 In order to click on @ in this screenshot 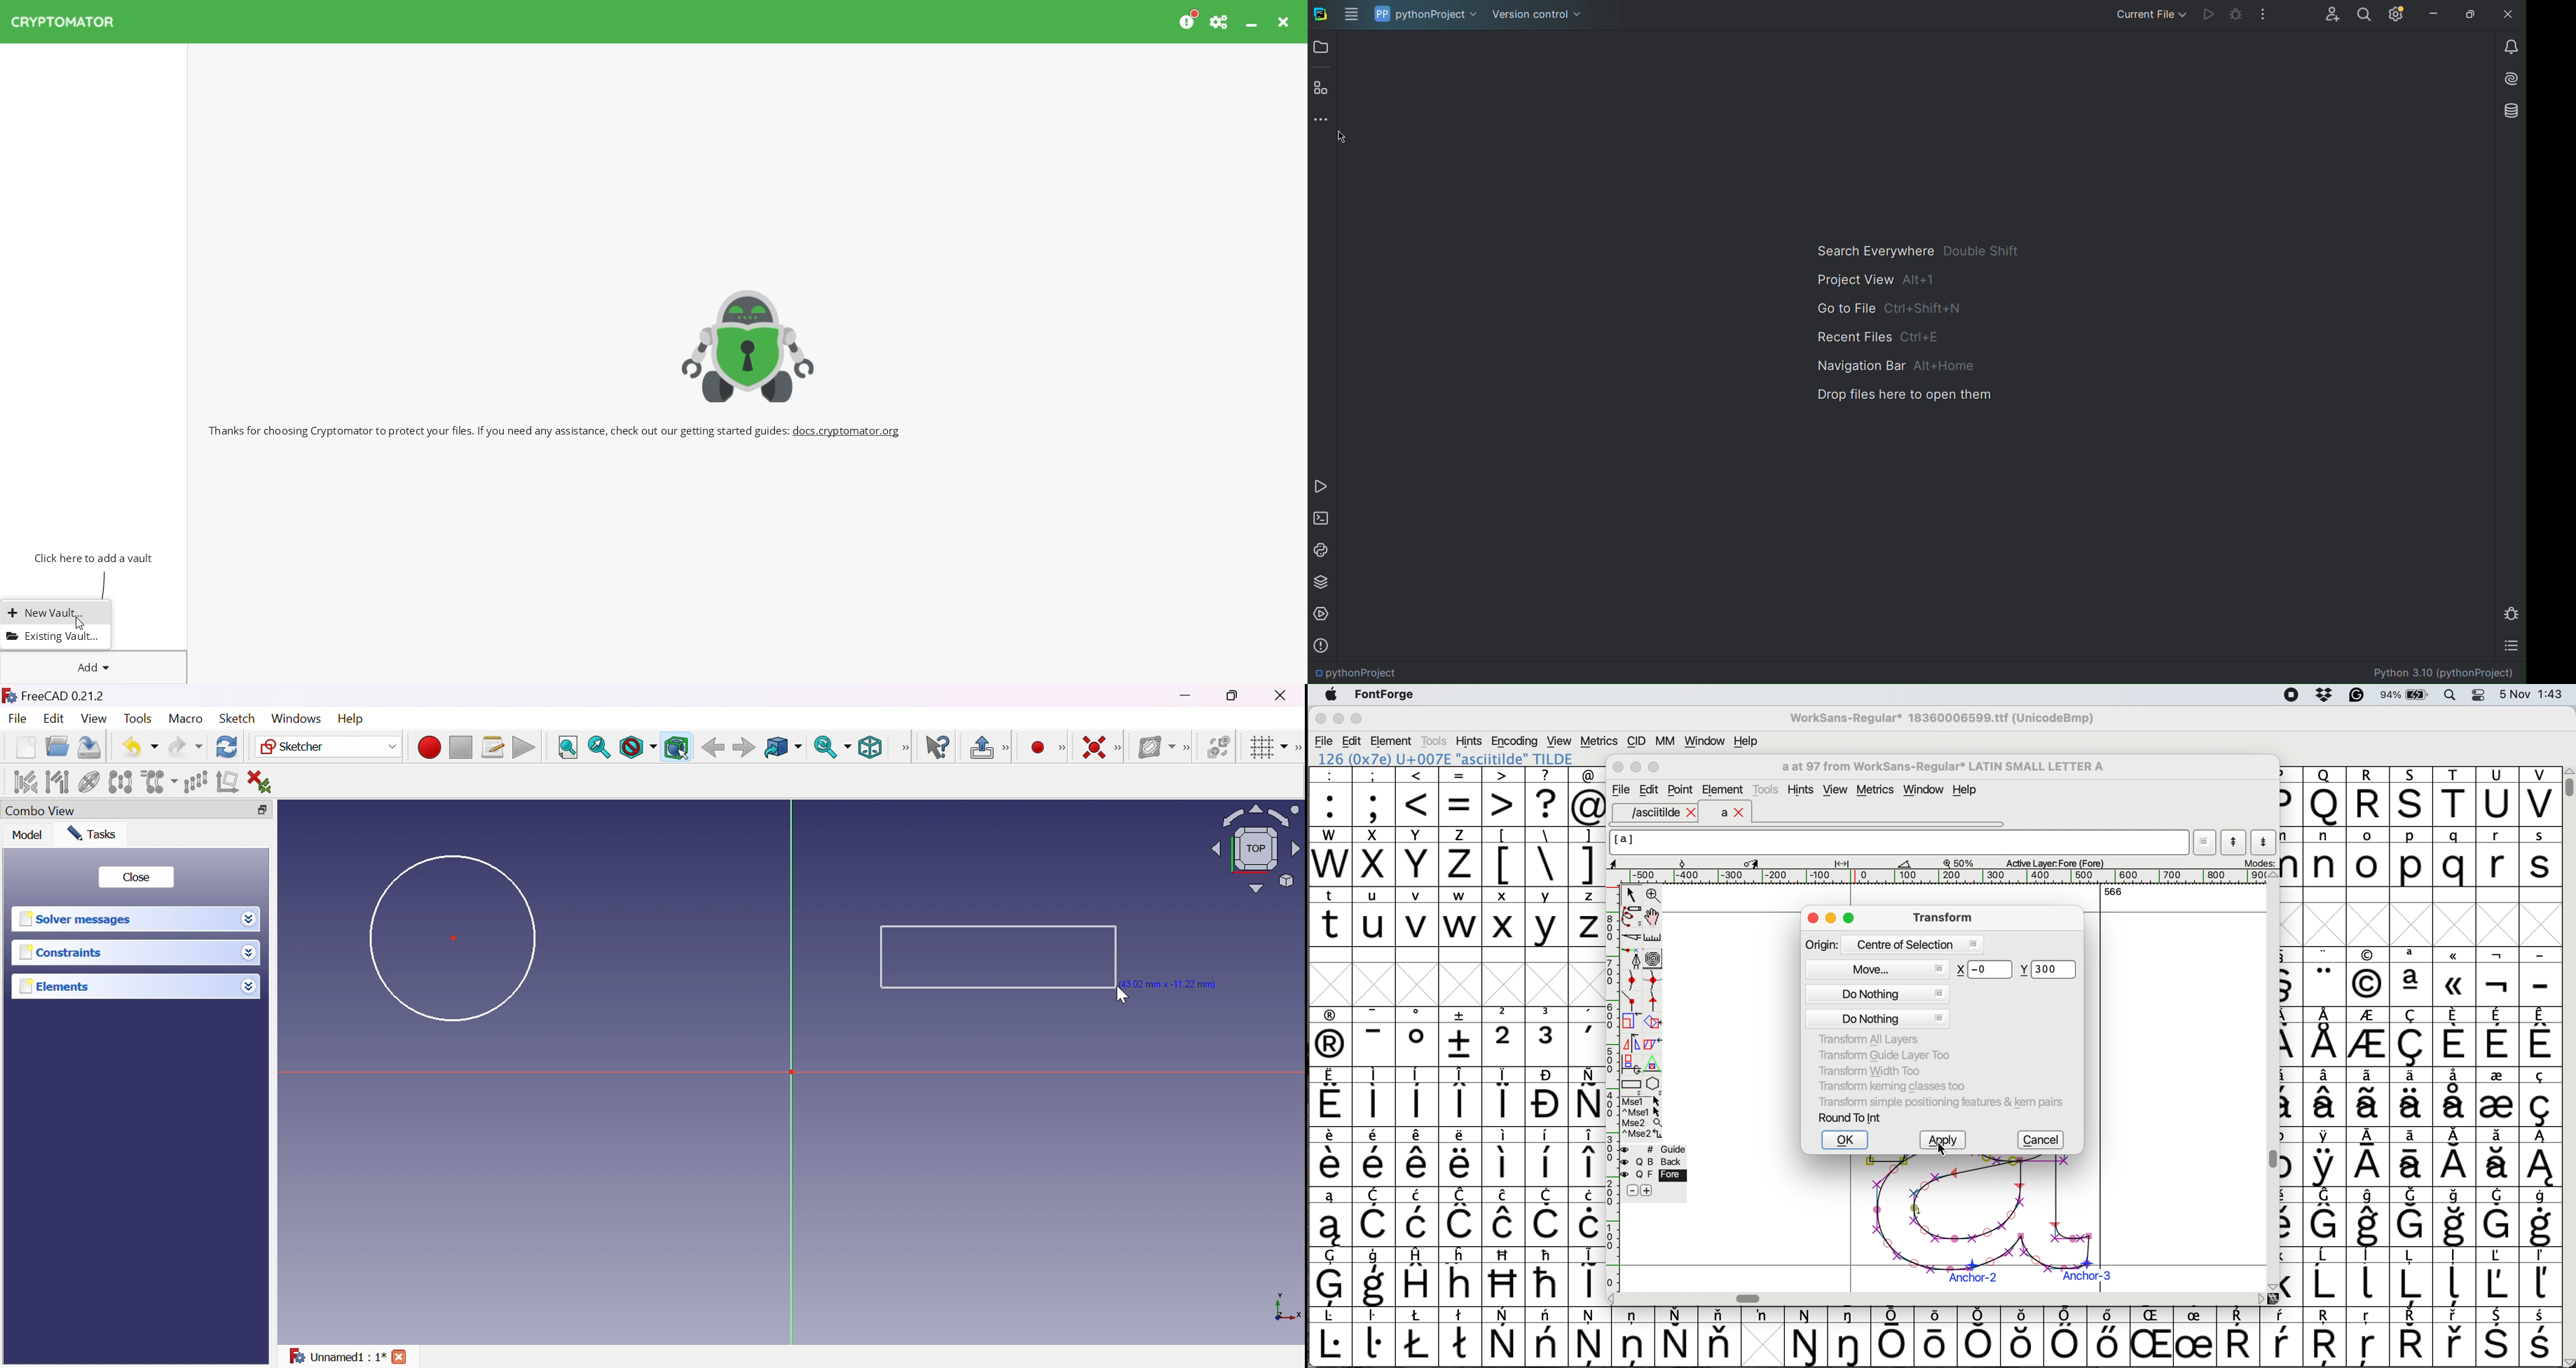, I will do `click(1588, 797)`.